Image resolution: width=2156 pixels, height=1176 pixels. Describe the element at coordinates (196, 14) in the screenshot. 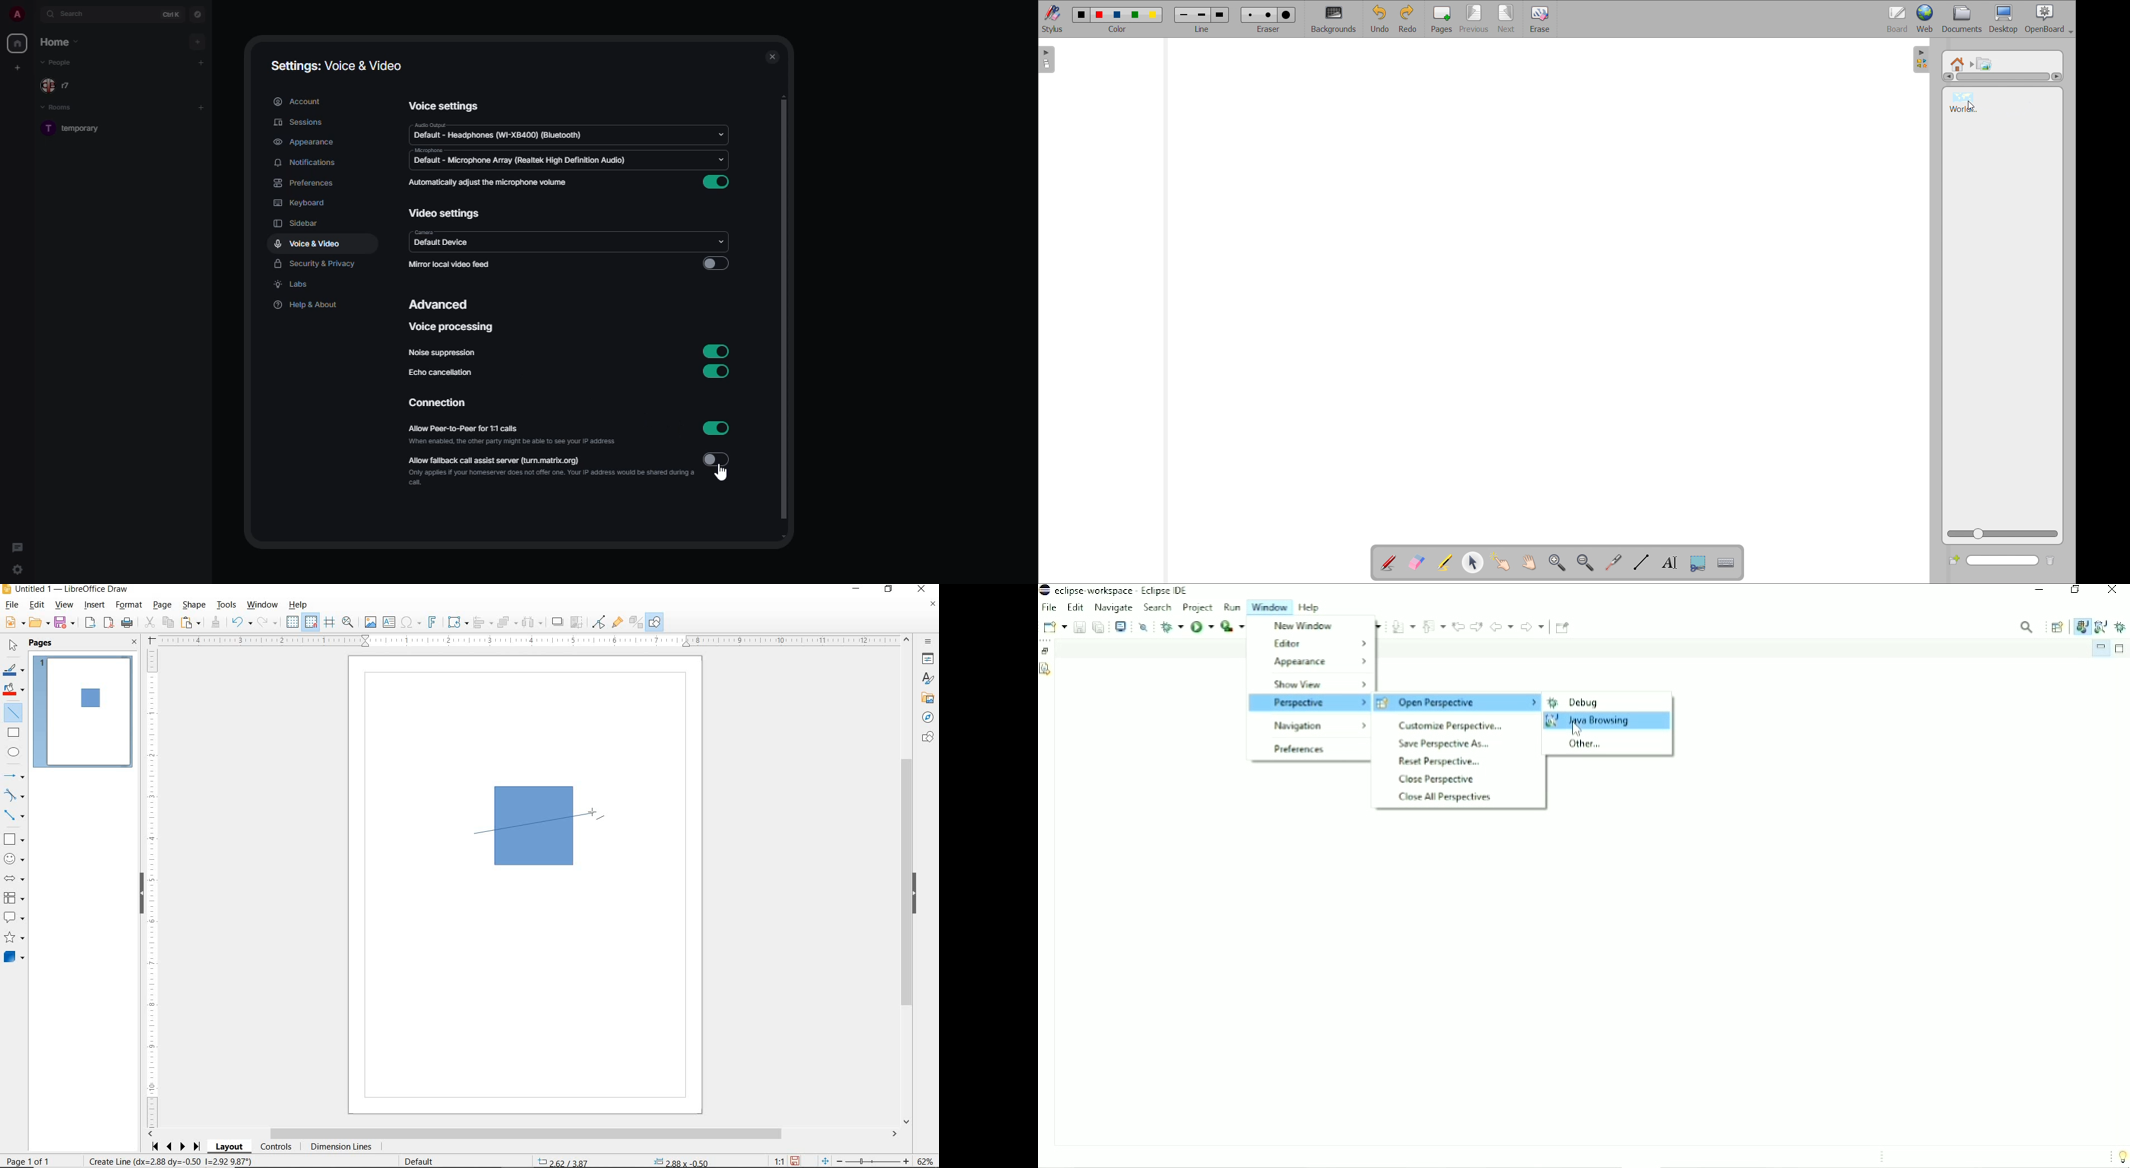

I see `navigator` at that location.